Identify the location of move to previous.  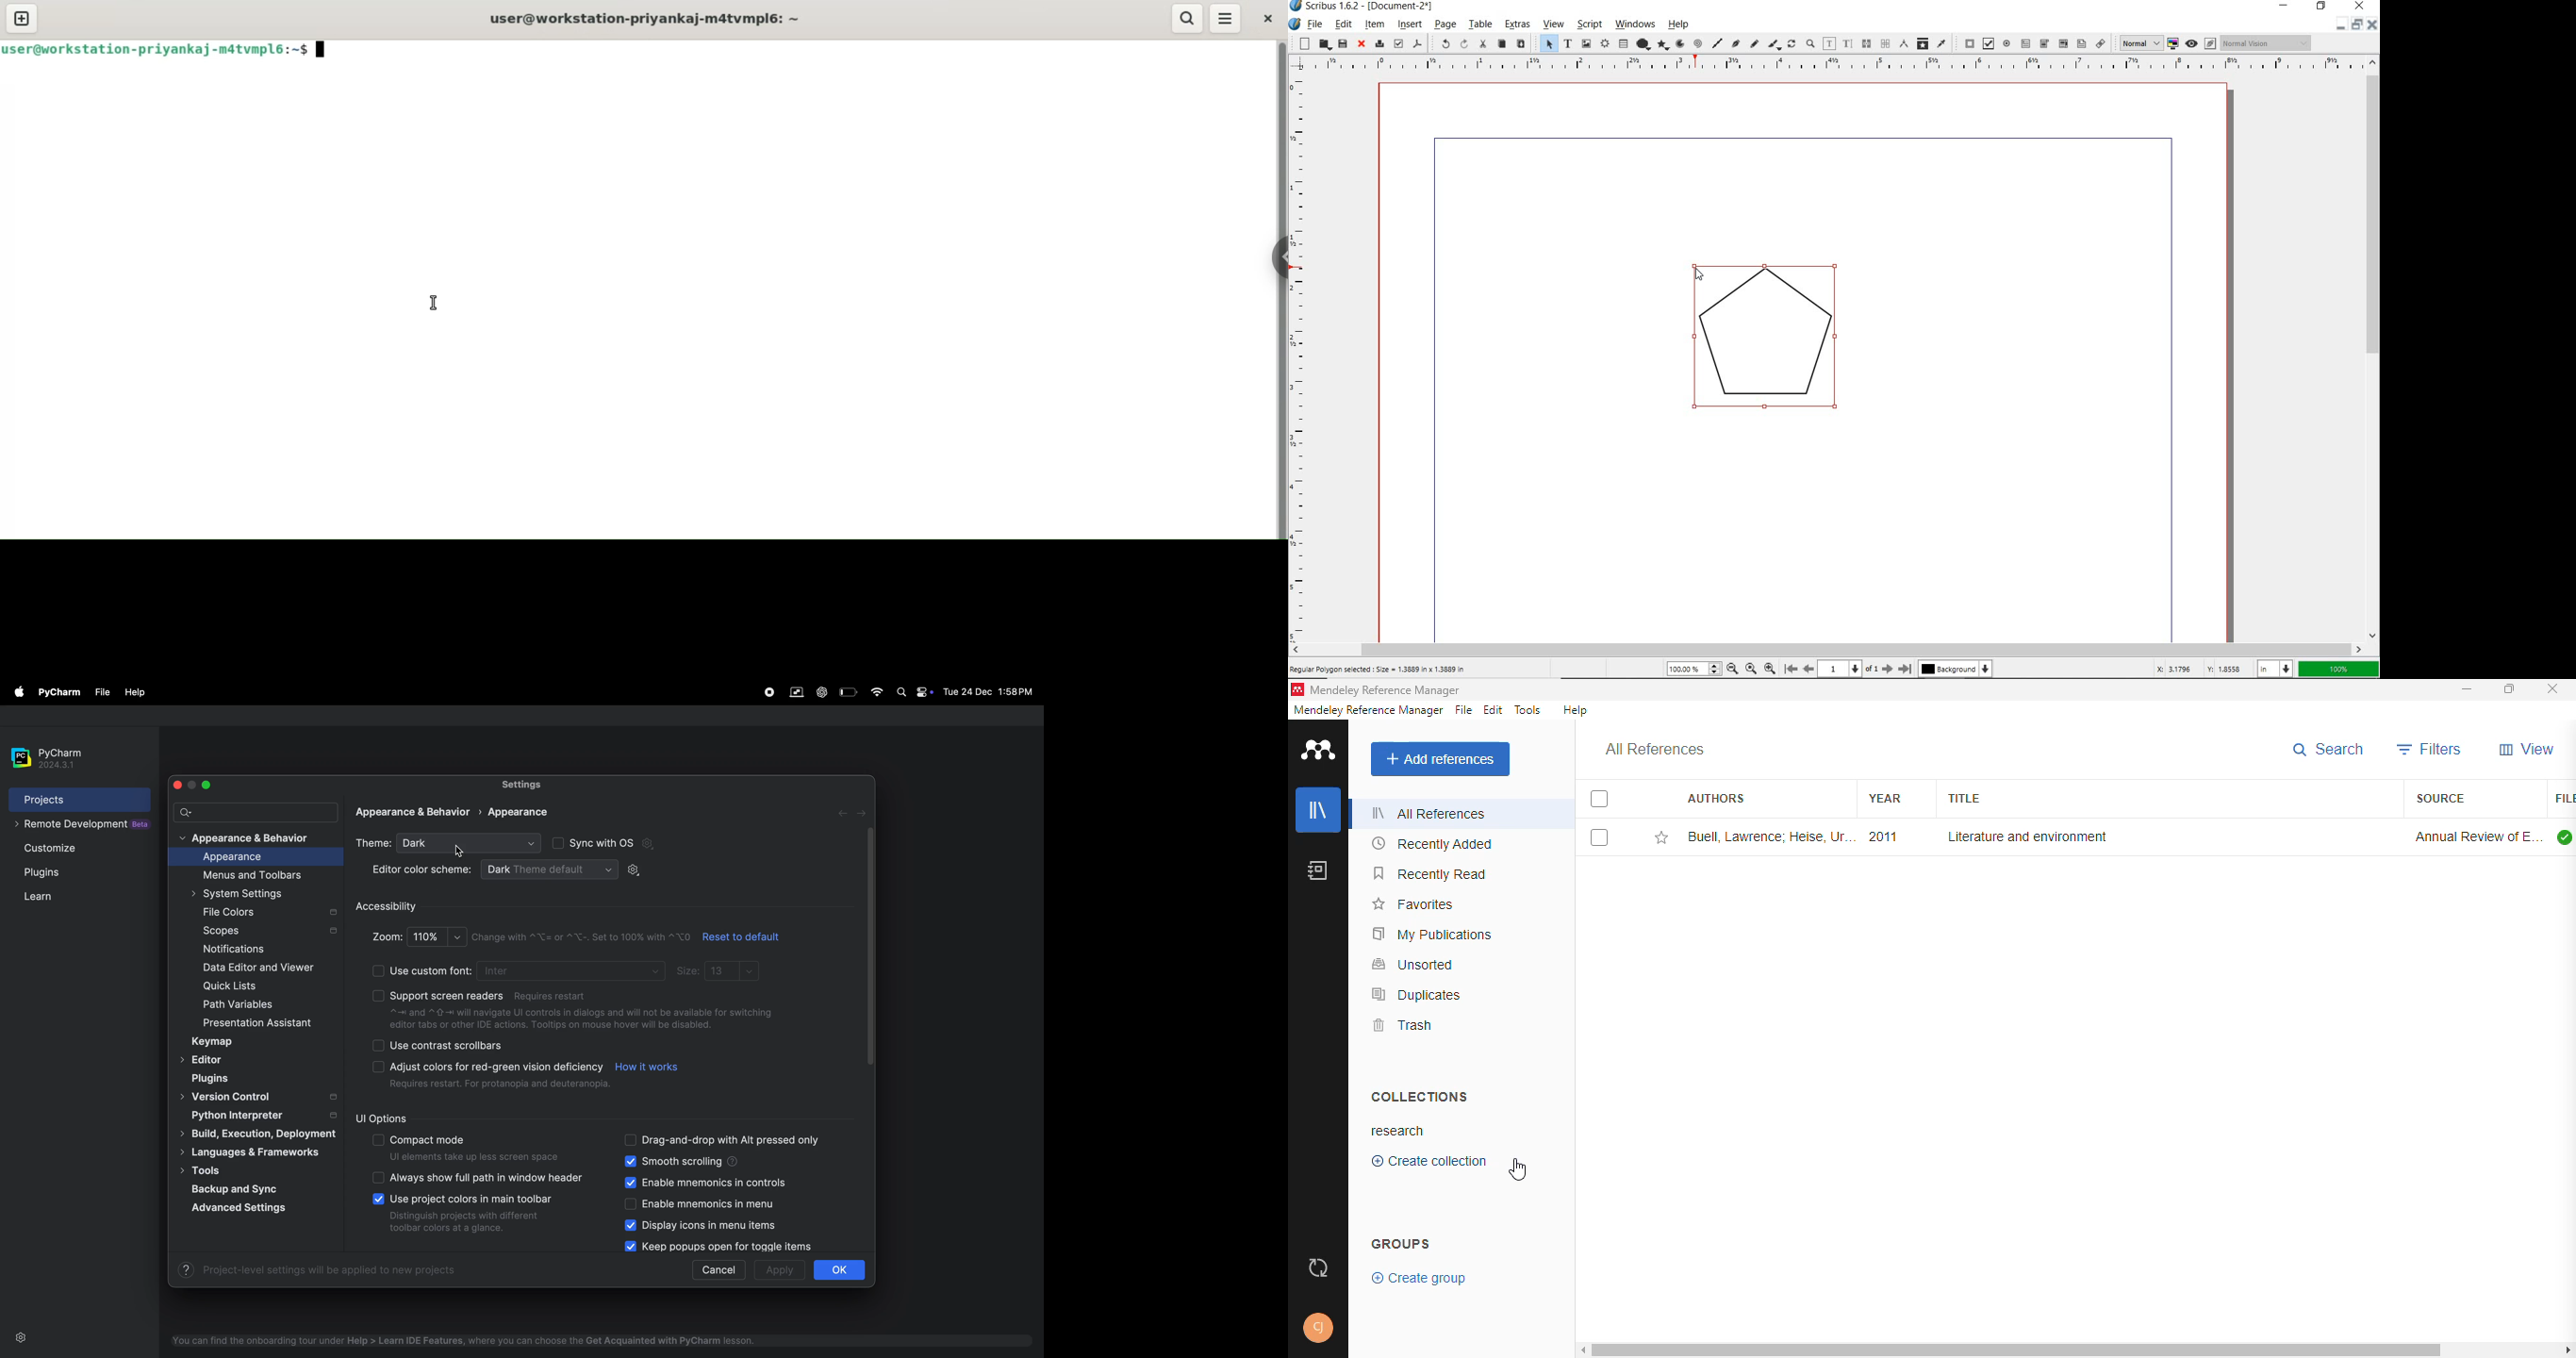
(1813, 668).